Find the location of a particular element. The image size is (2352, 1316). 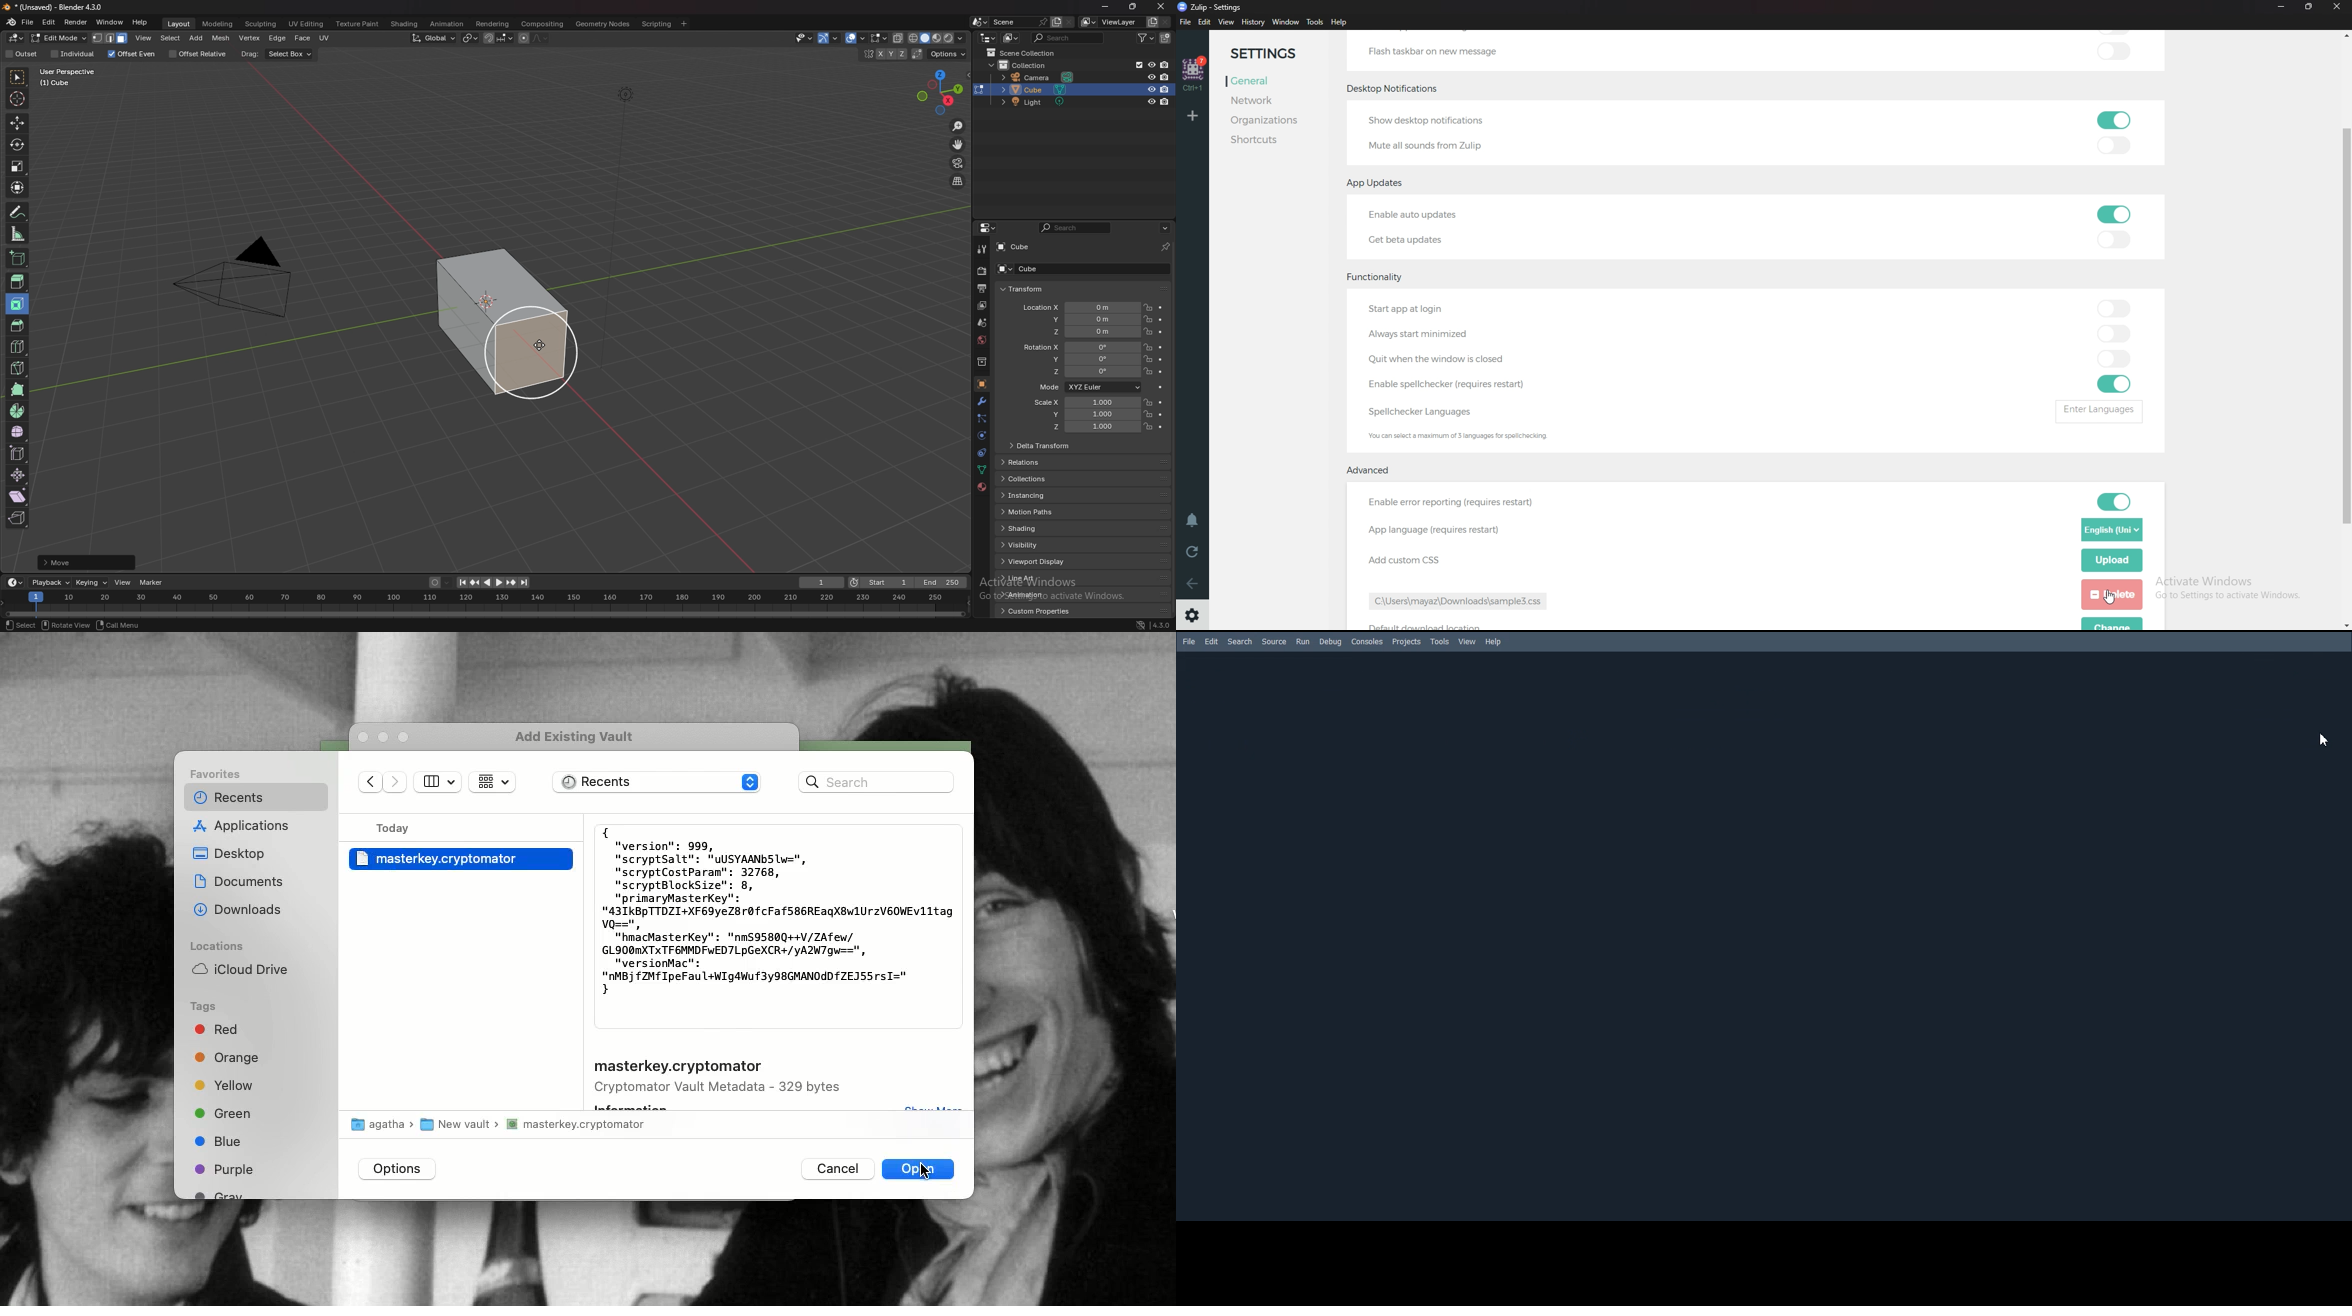

marker is located at coordinates (152, 582).